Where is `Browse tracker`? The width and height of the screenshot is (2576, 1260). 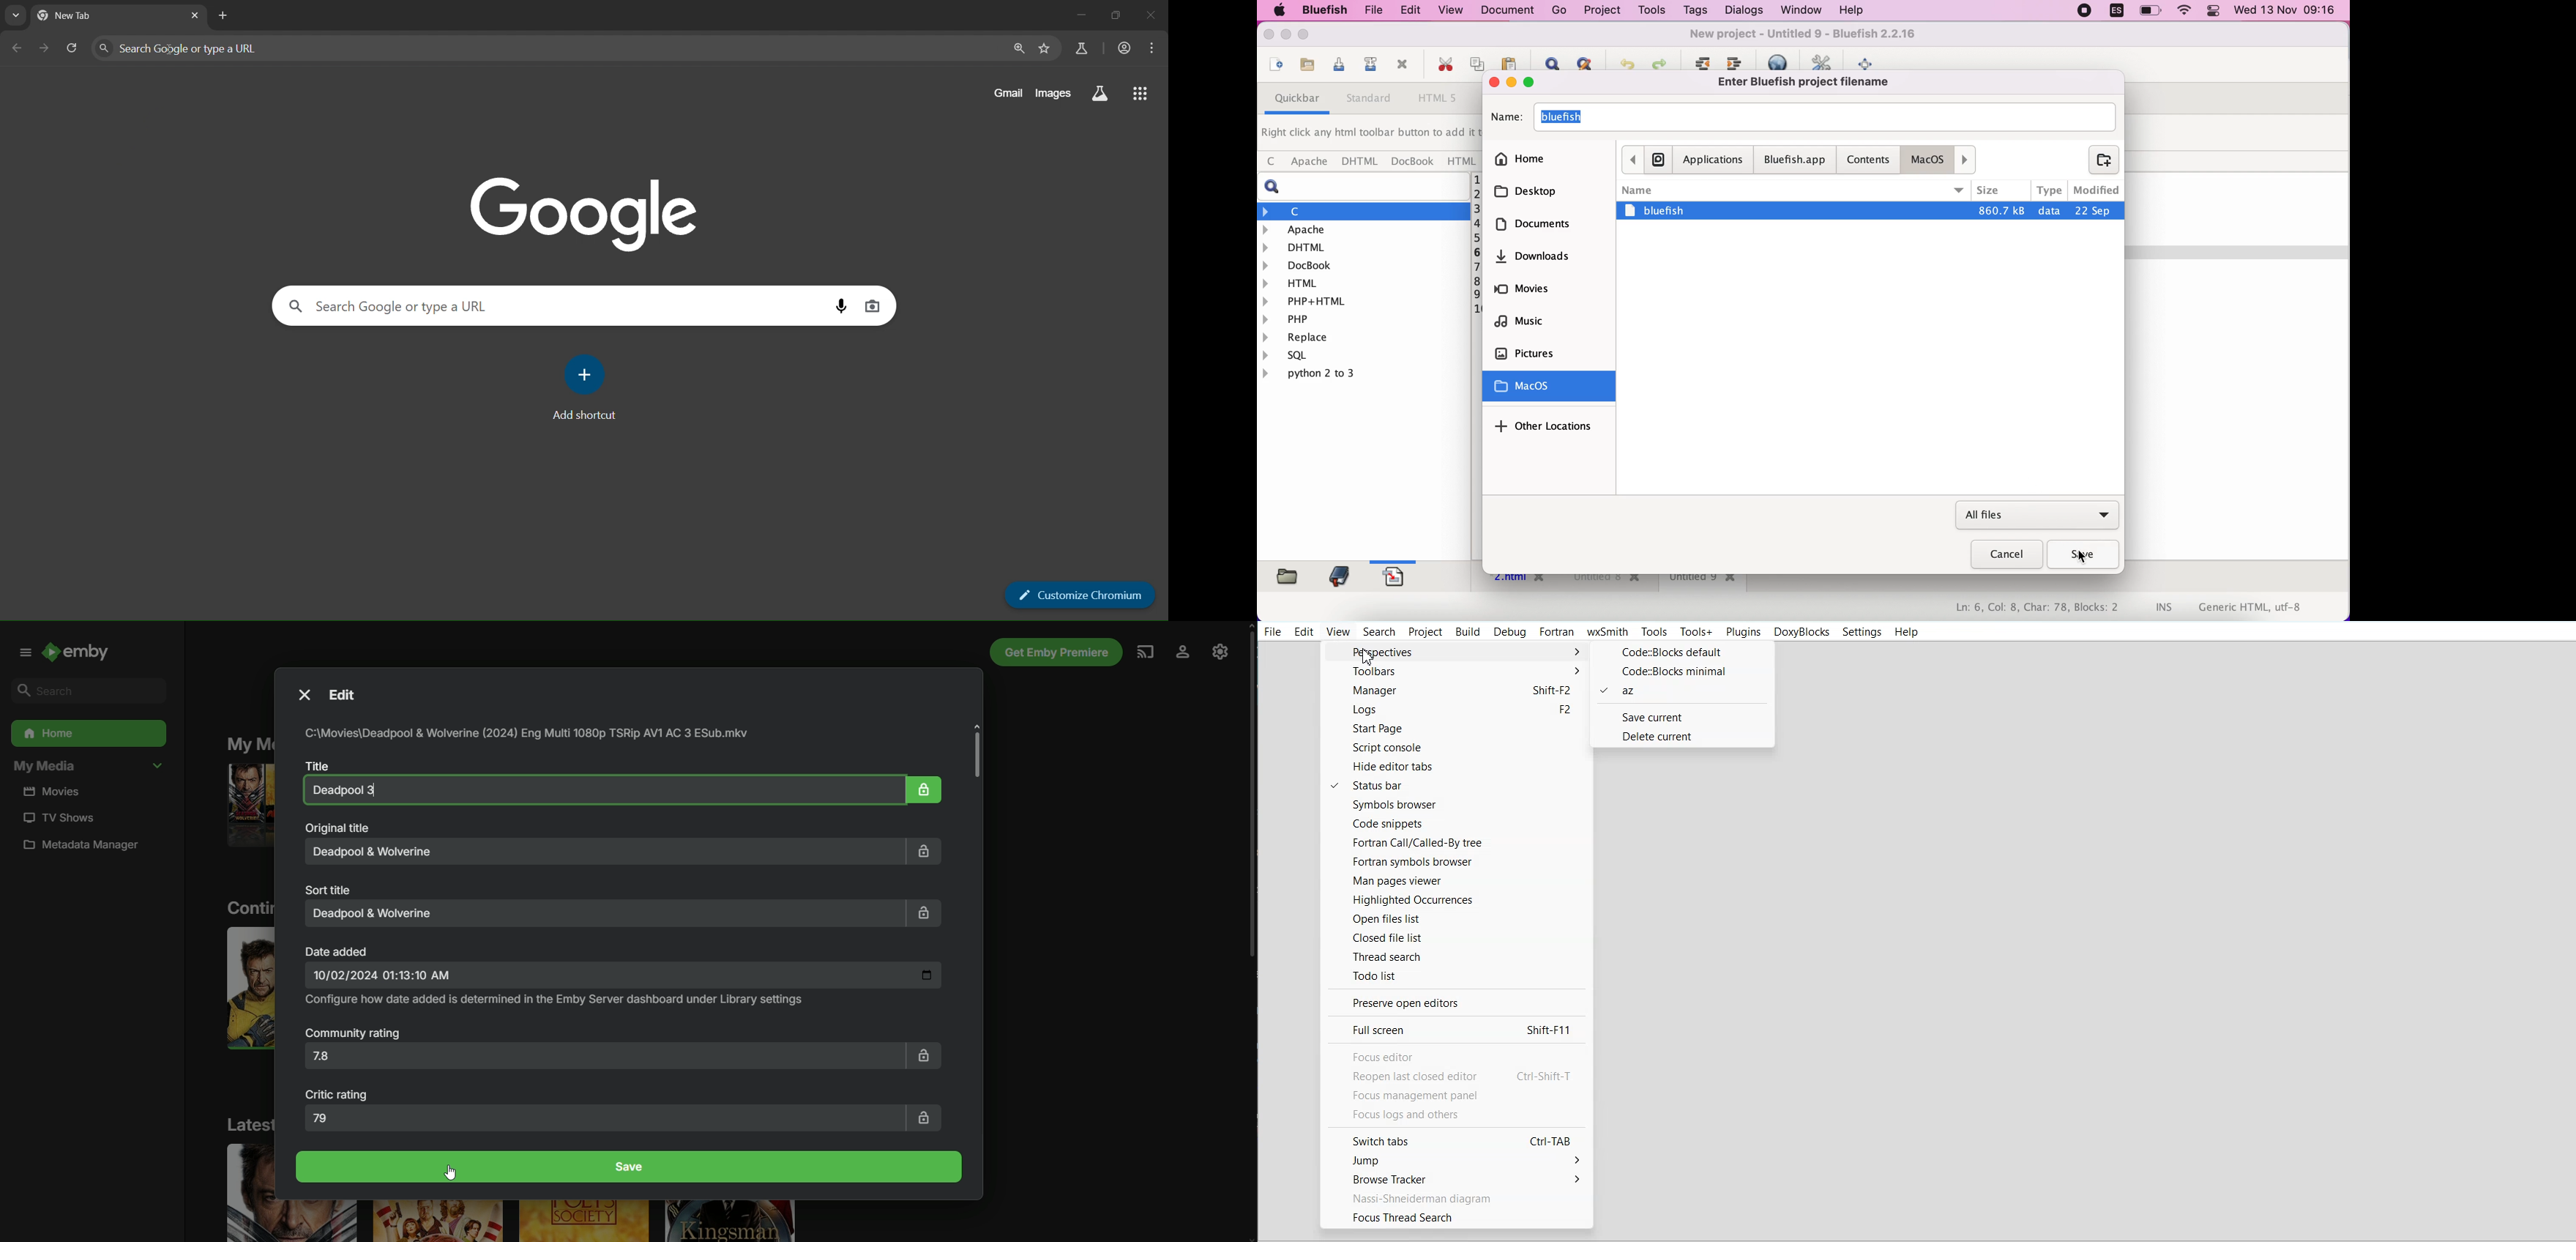 Browse tracker is located at coordinates (1463, 1178).